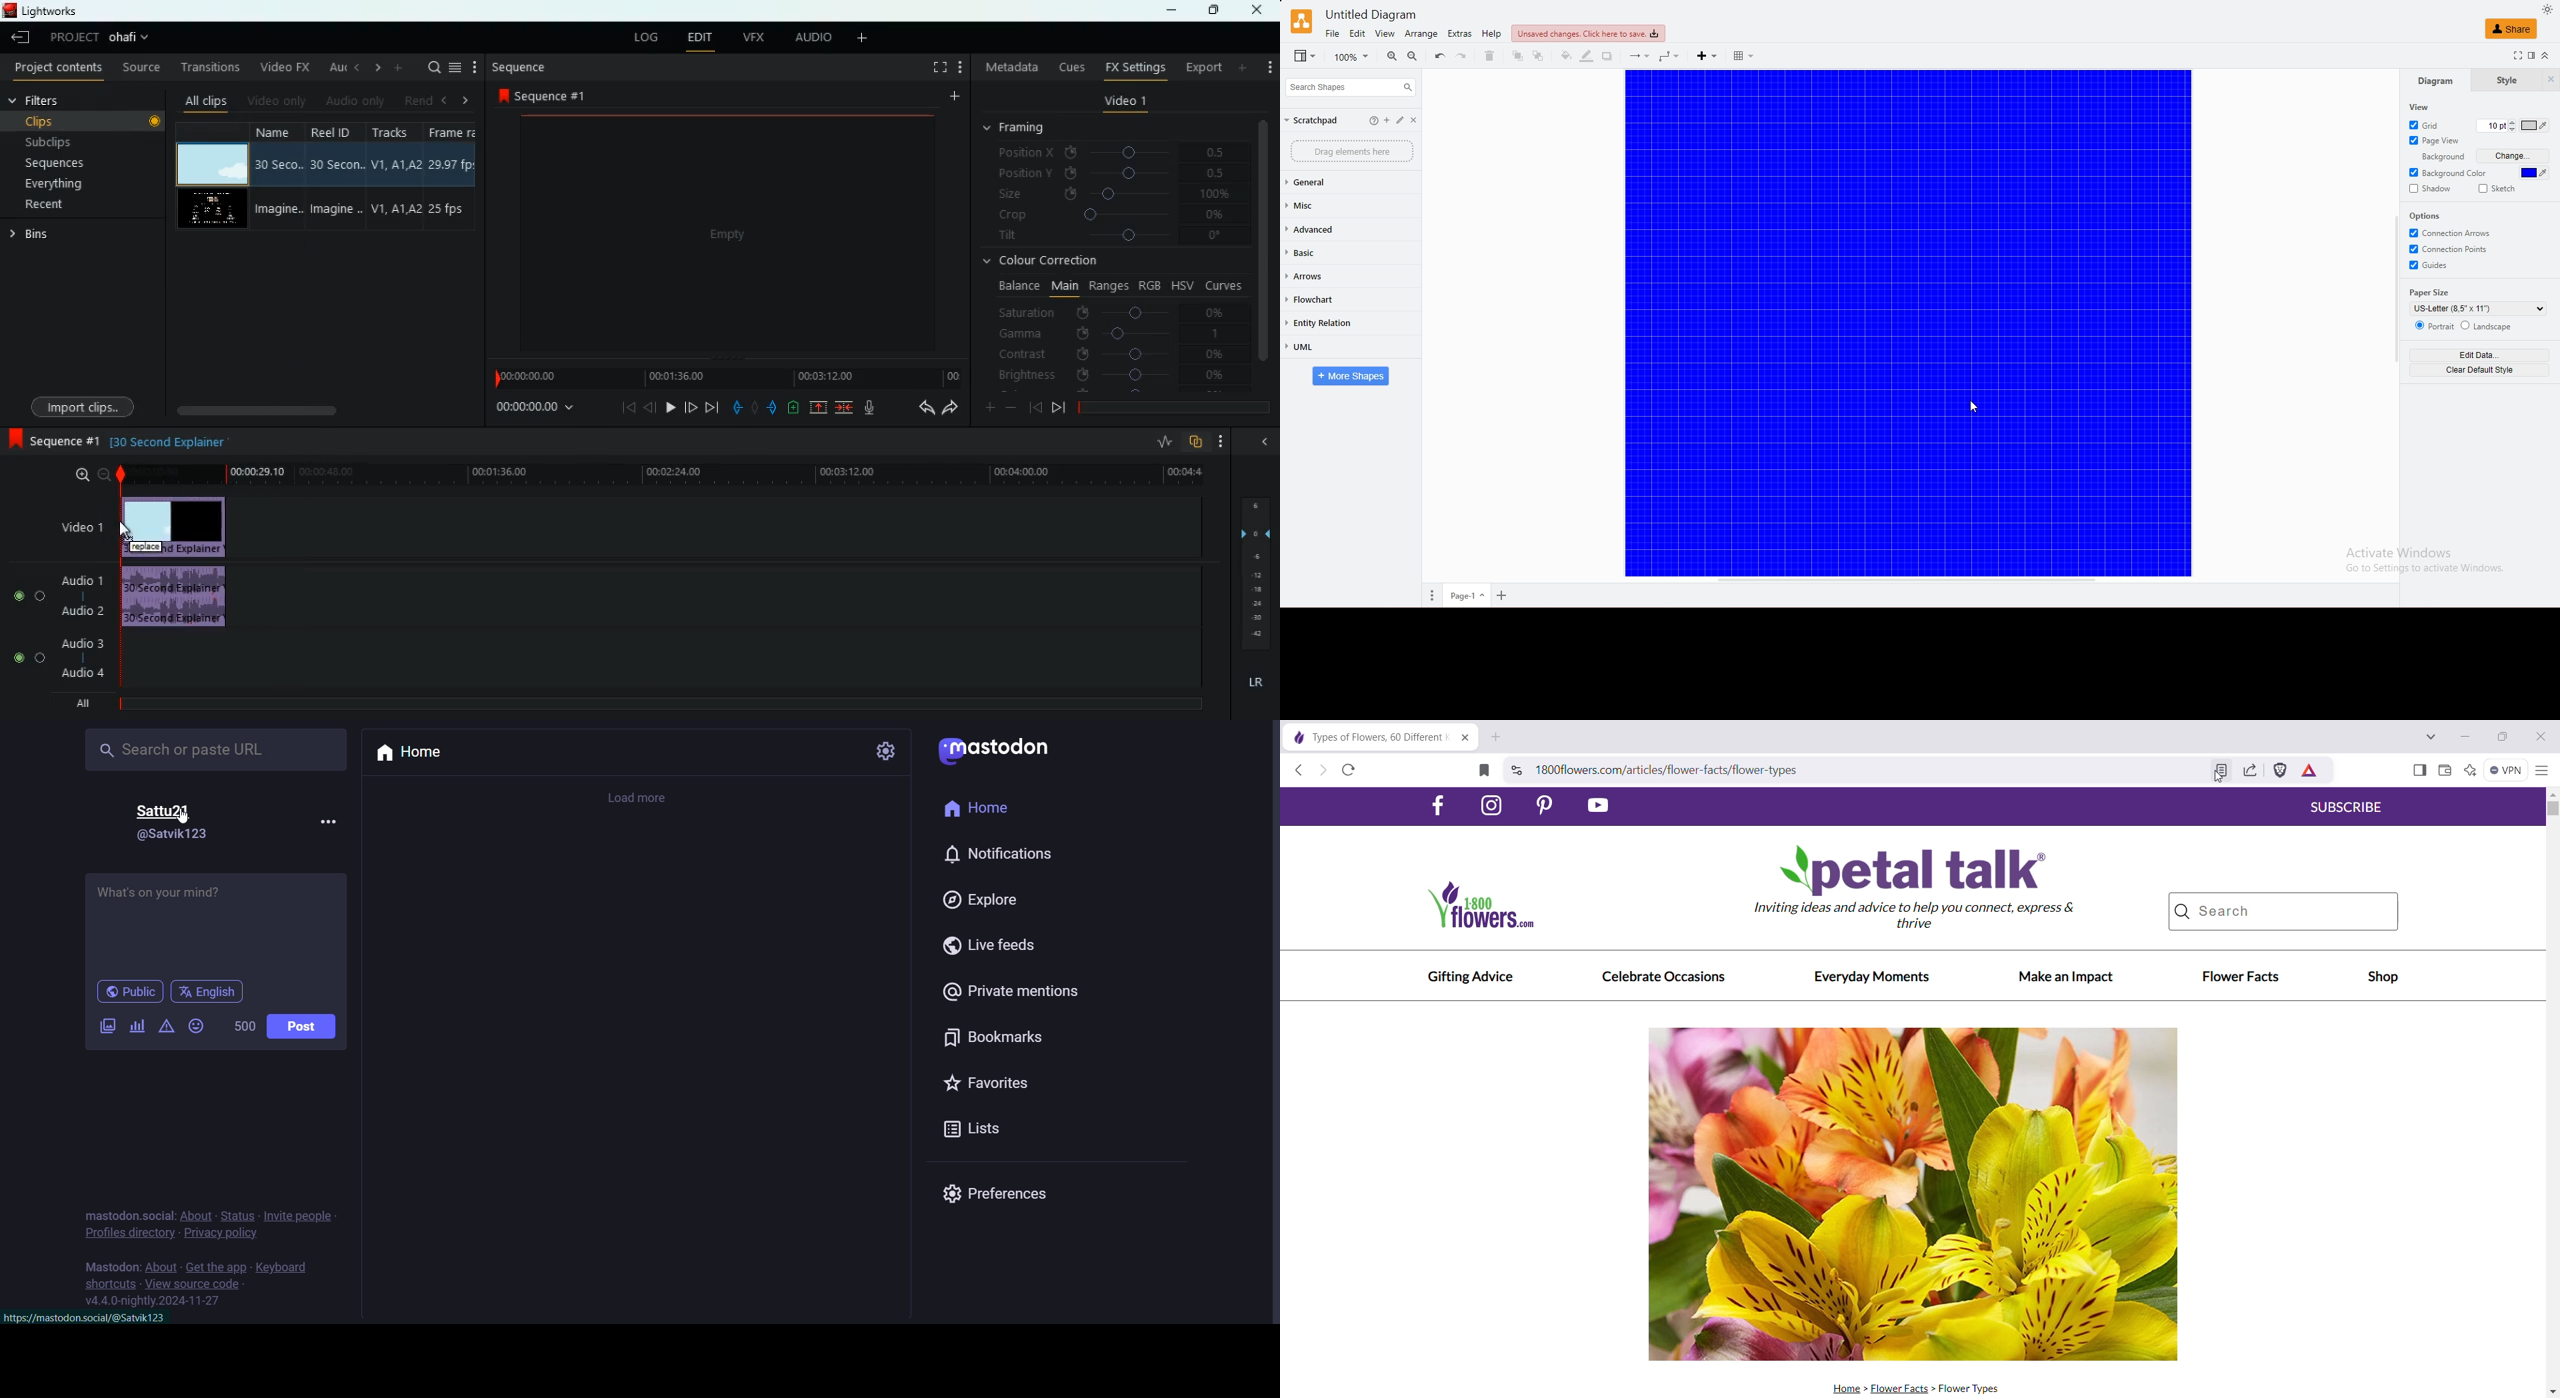 Image resolution: width=2576 pixels, height=1400 pixels. I want to click on sequence, so click(51, 439).